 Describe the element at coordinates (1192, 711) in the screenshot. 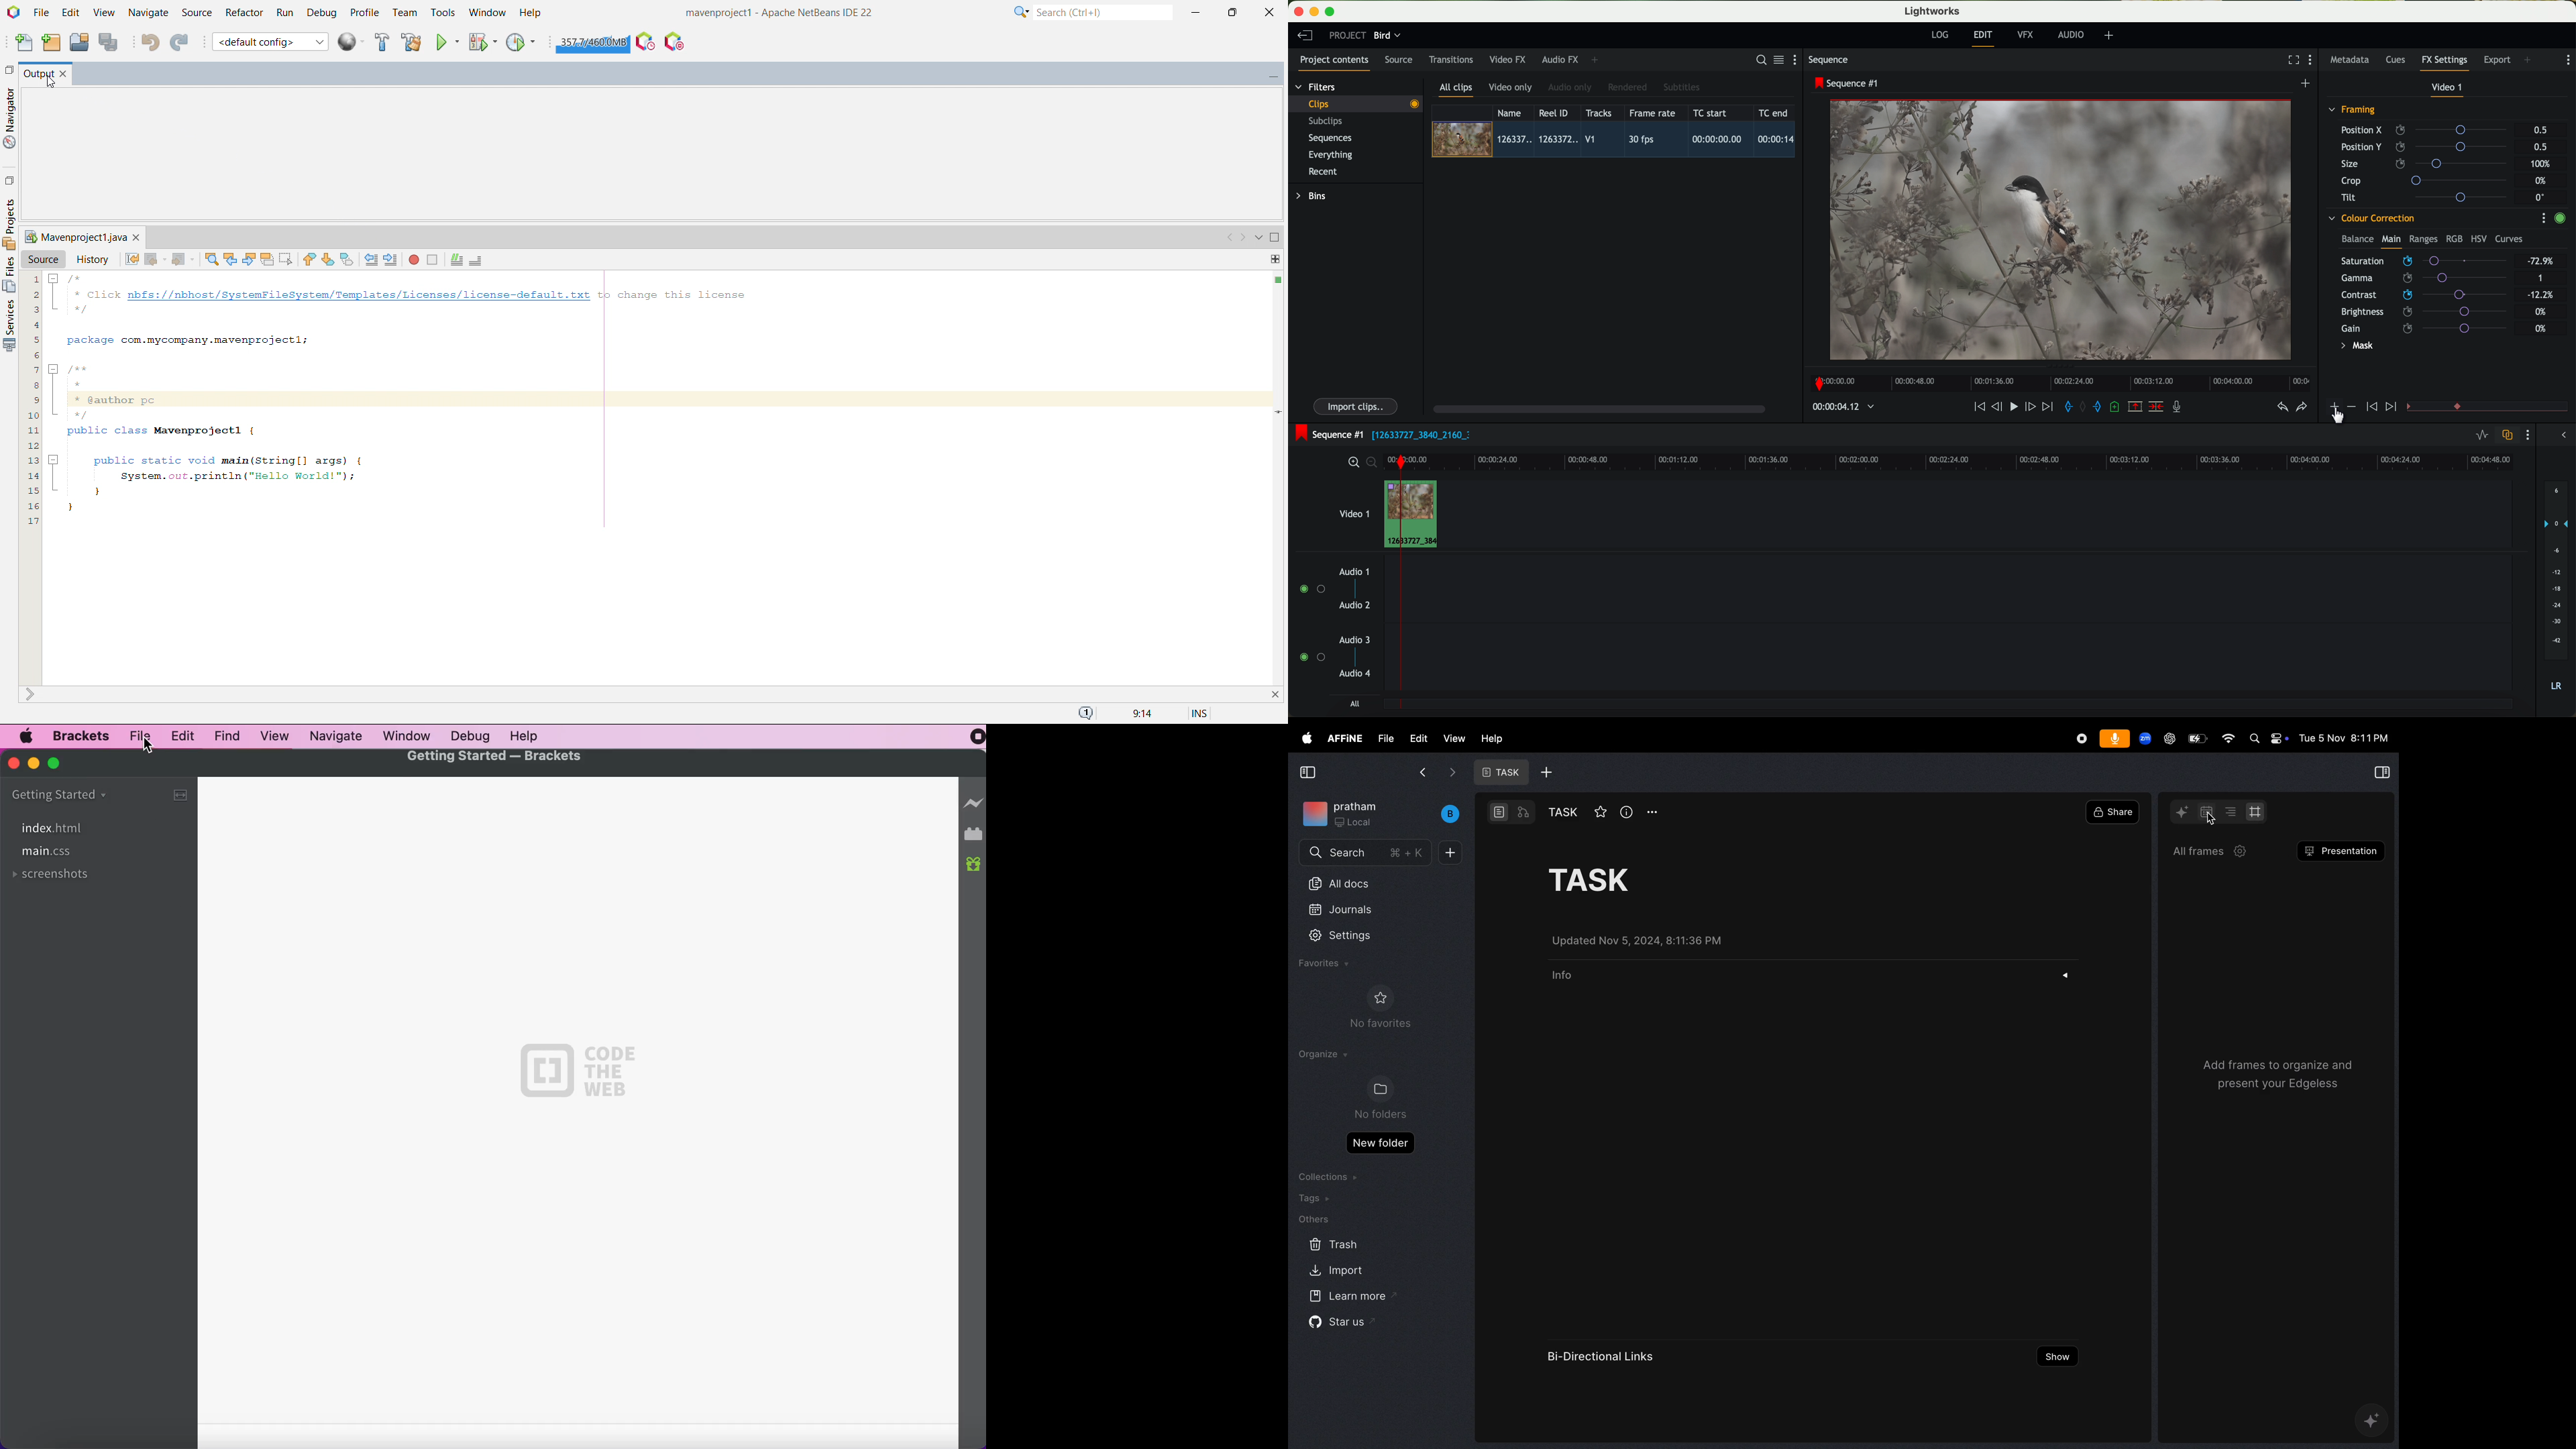

I see `INS` at that location.